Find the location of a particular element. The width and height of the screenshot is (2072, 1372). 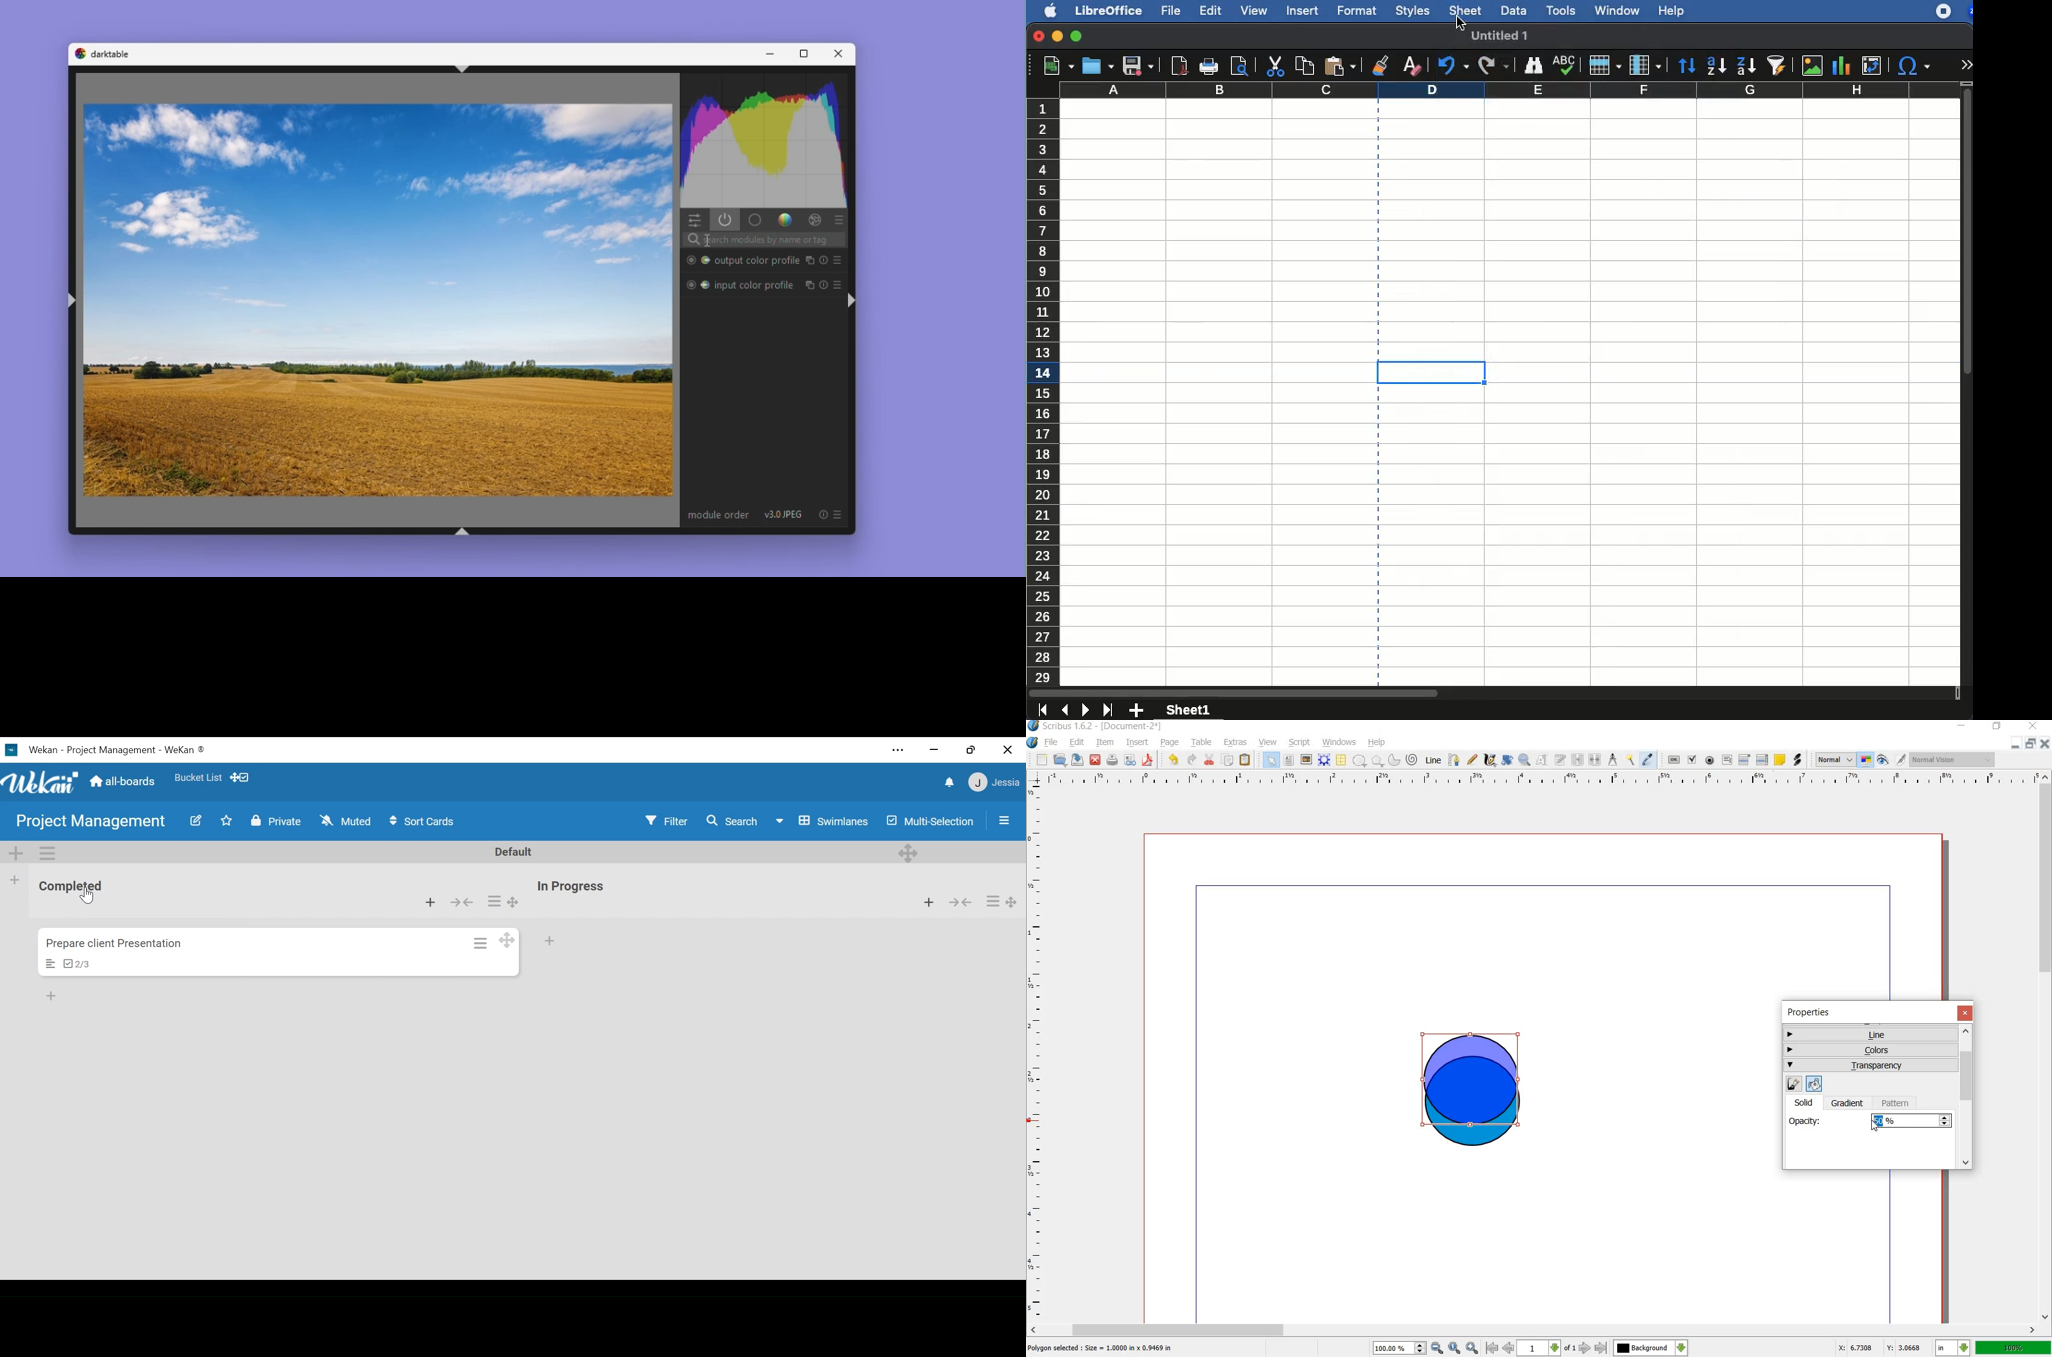

pdf check box is located at coordinates (1691, 760).